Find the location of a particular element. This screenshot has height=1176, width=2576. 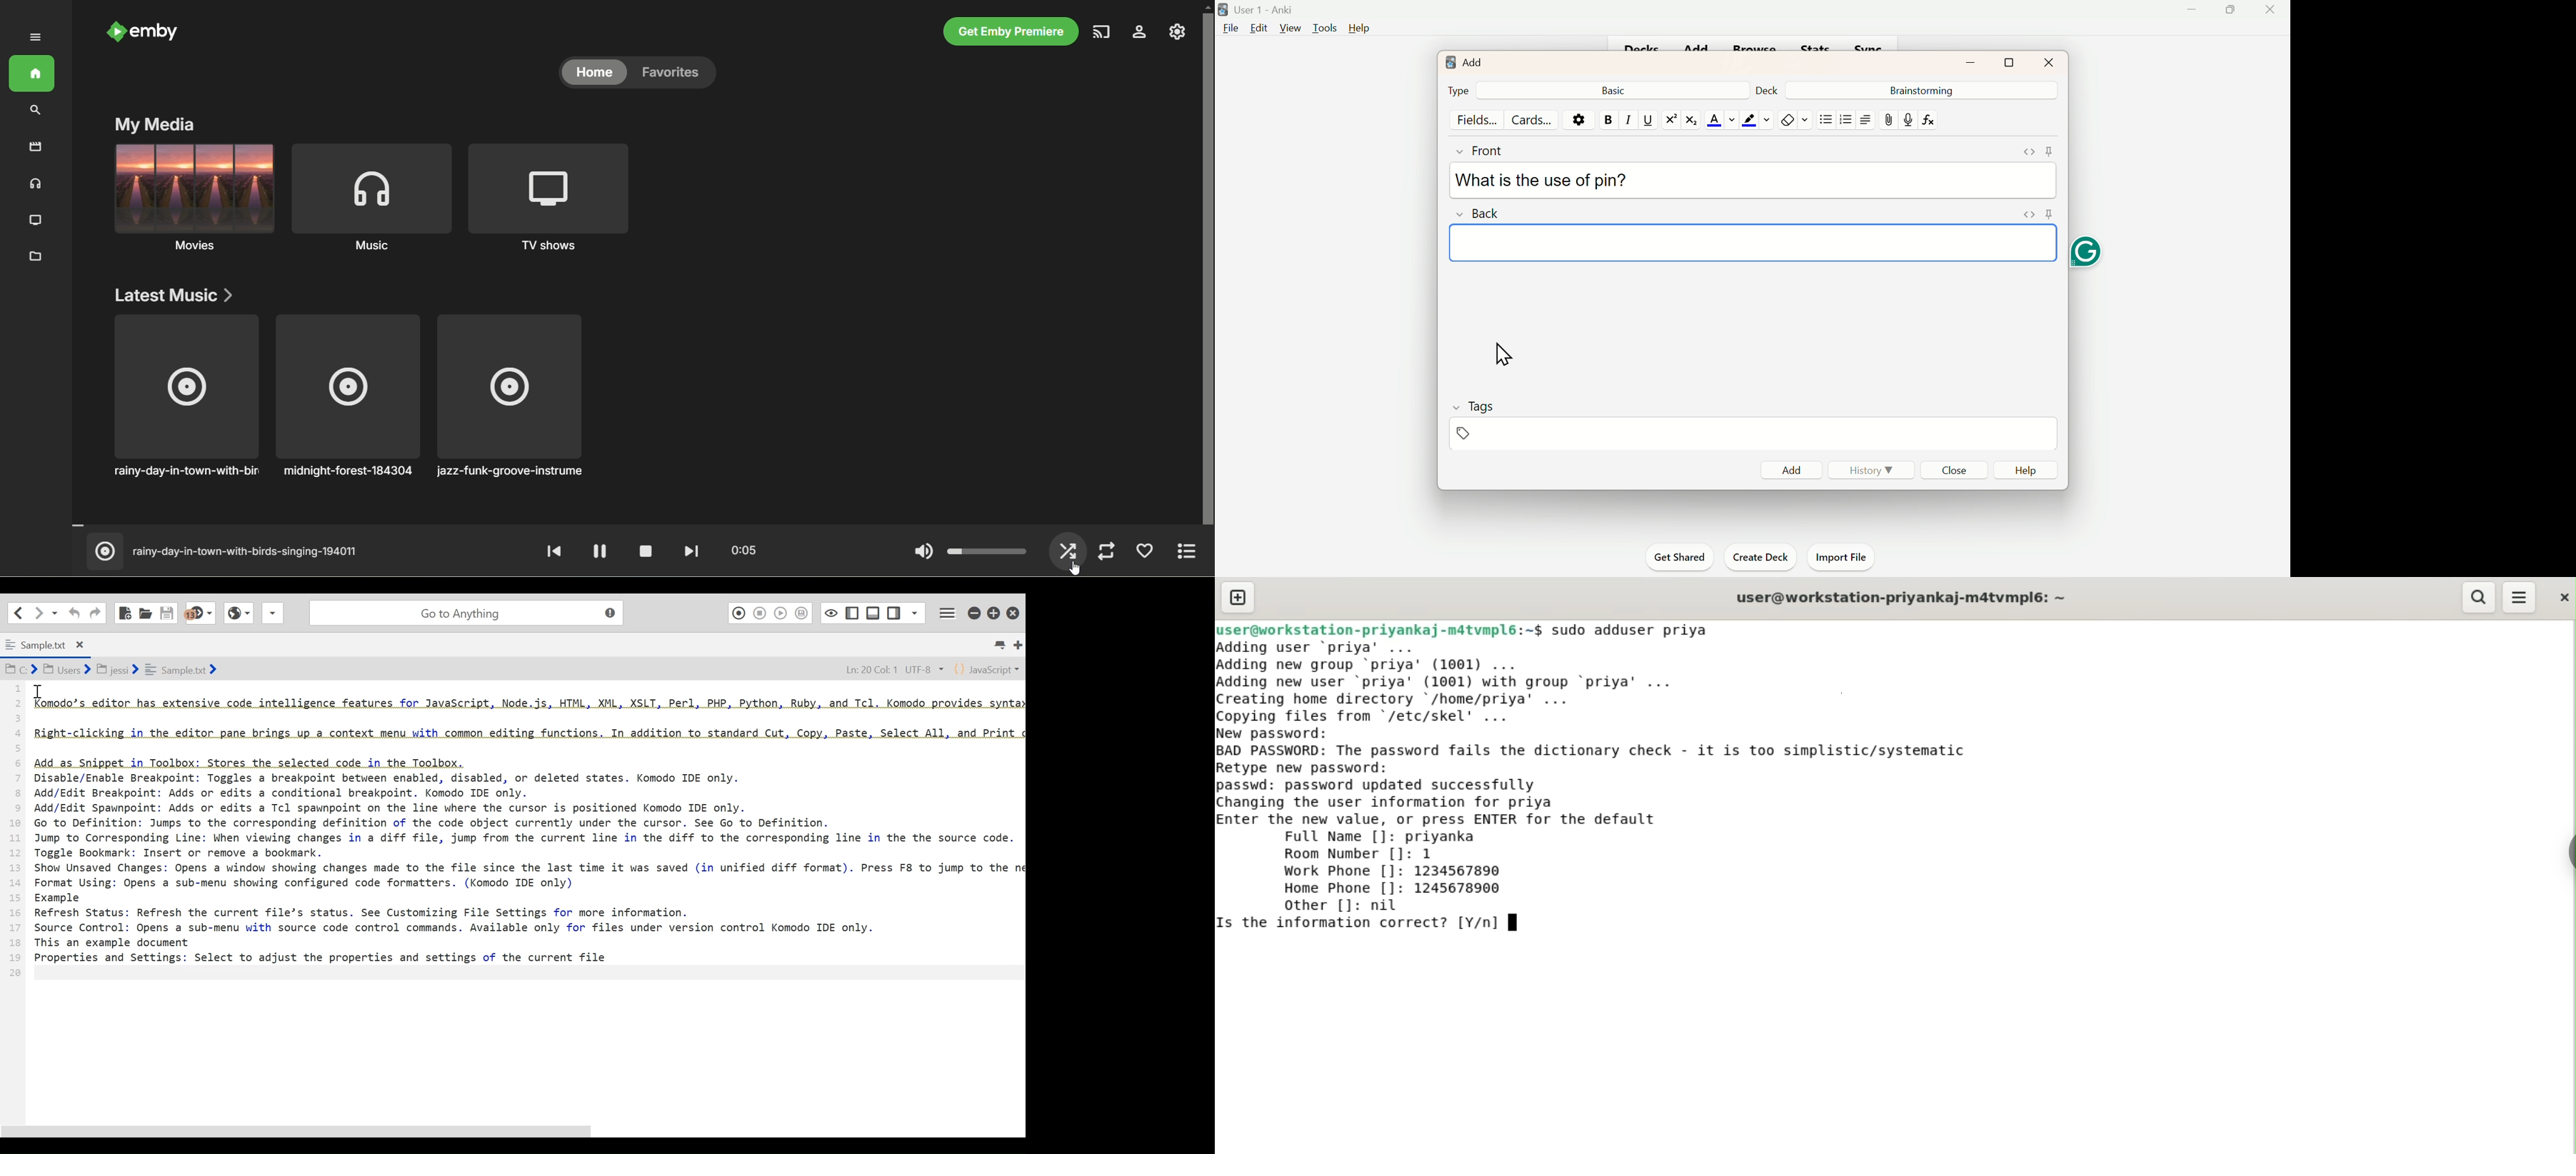

midnight-forest-184304 is located at coordinates (347, 397).